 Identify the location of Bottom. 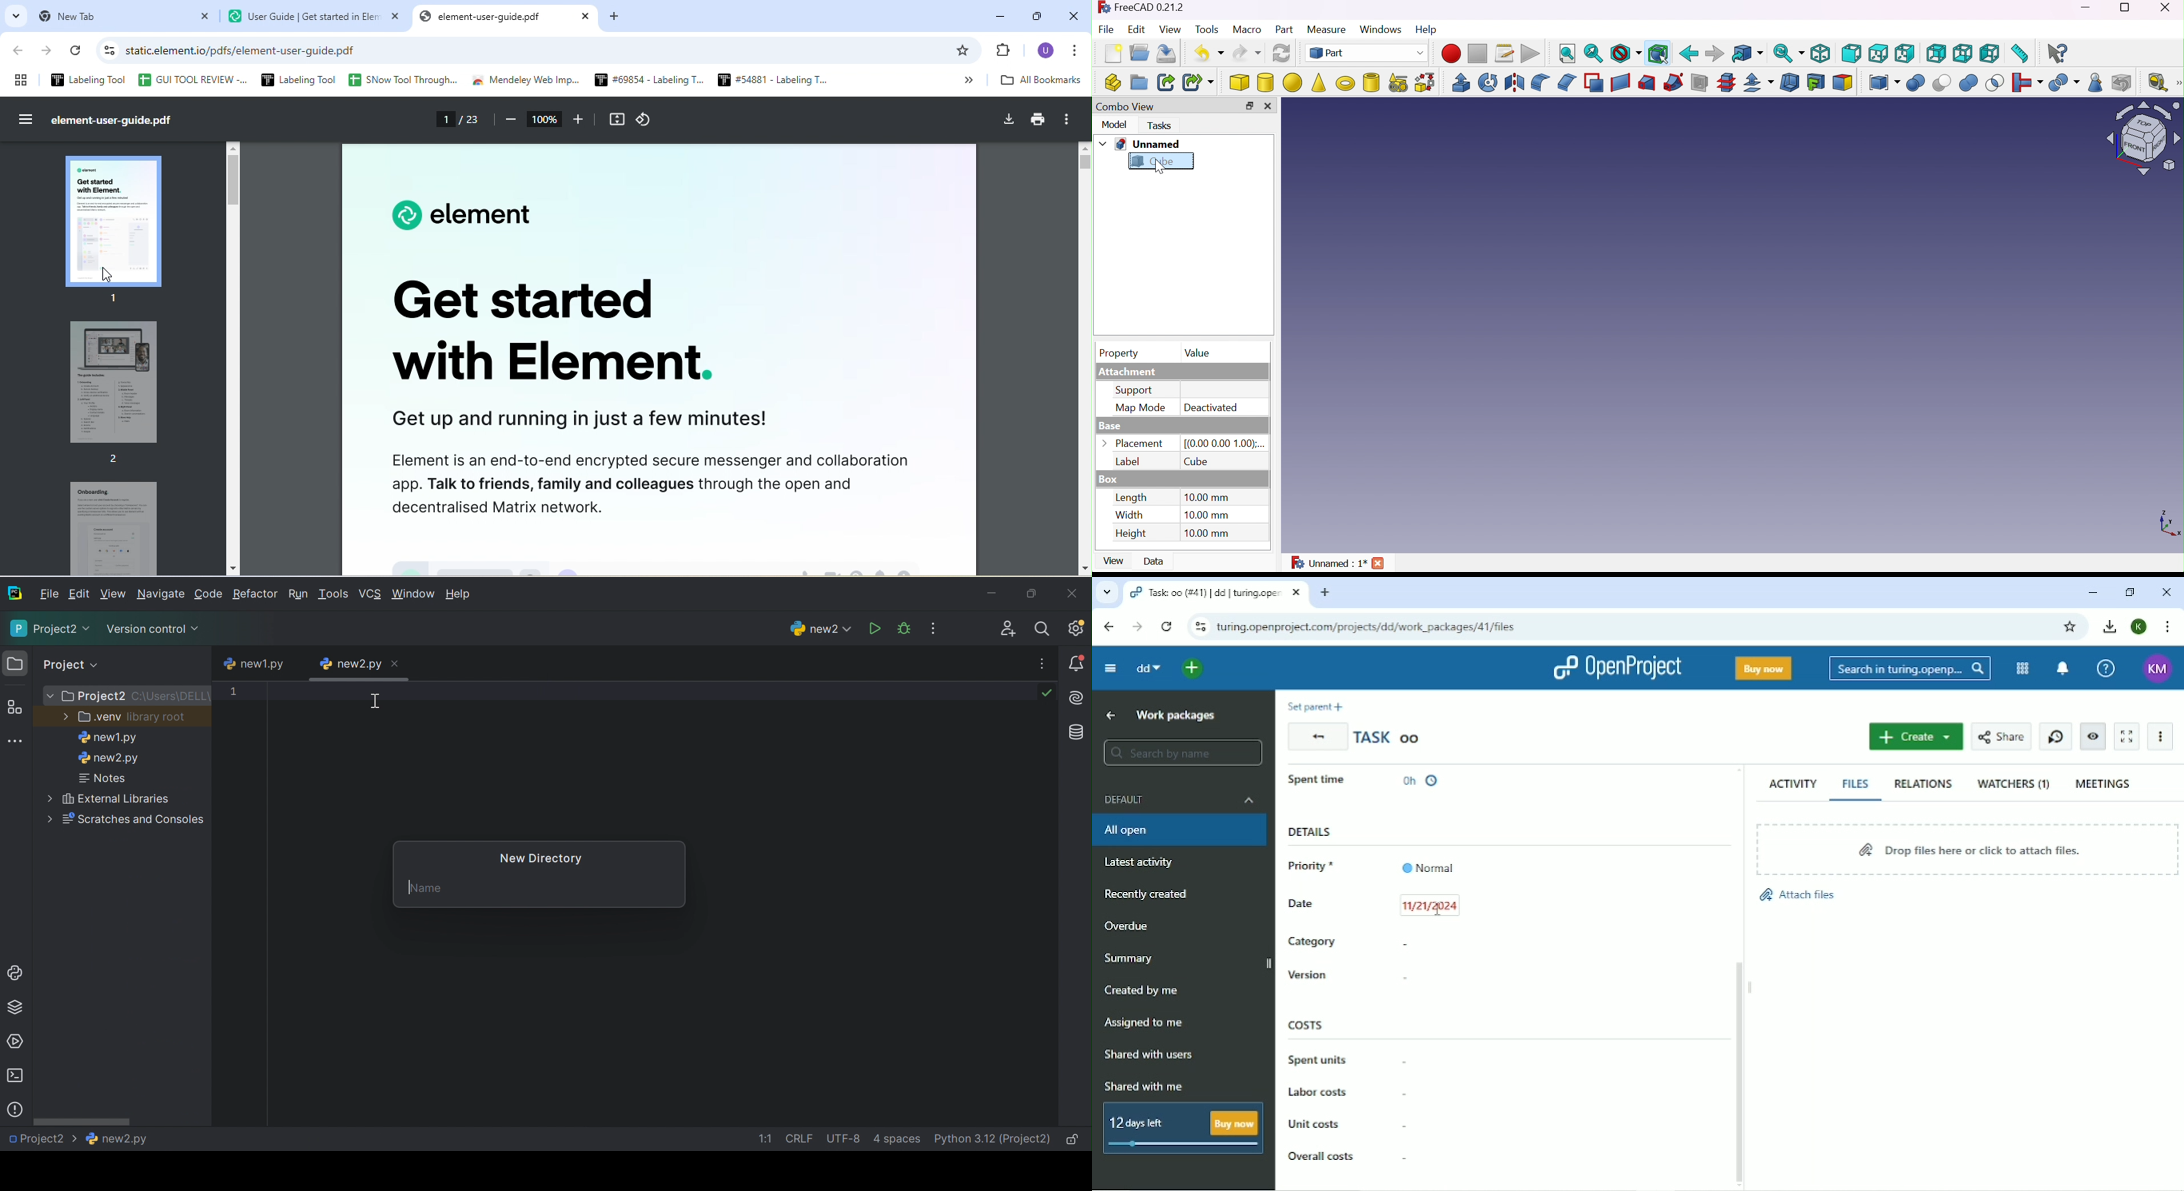
(1962, 54).